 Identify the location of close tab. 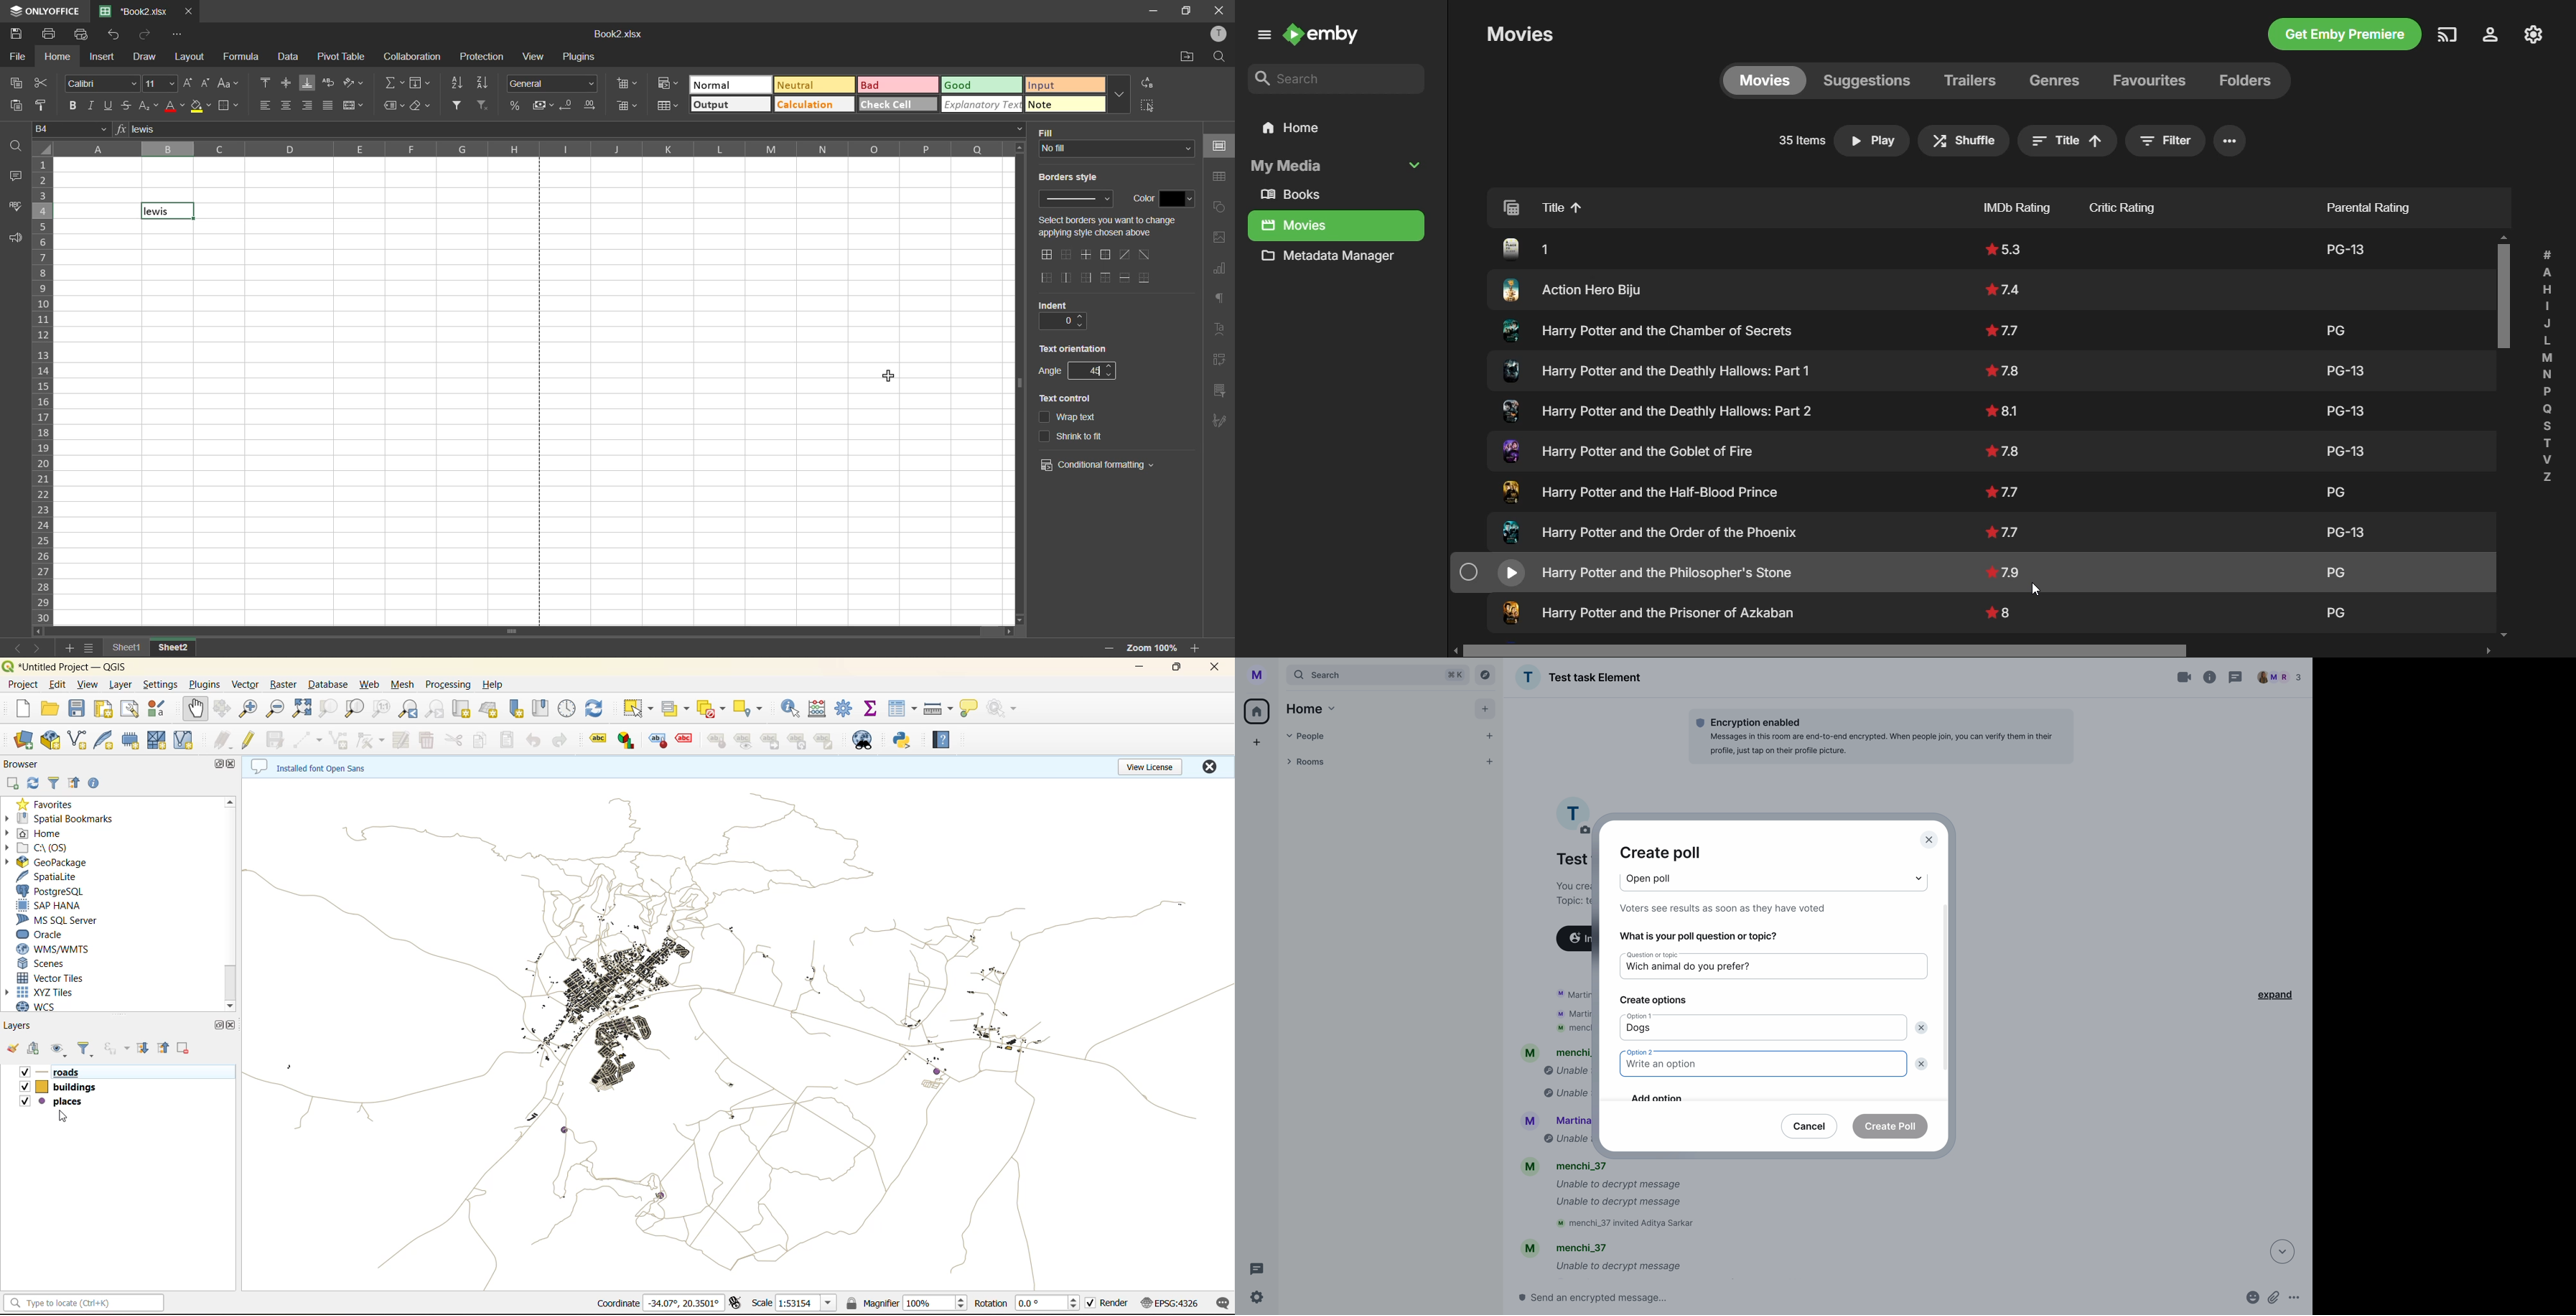
(189, 13).